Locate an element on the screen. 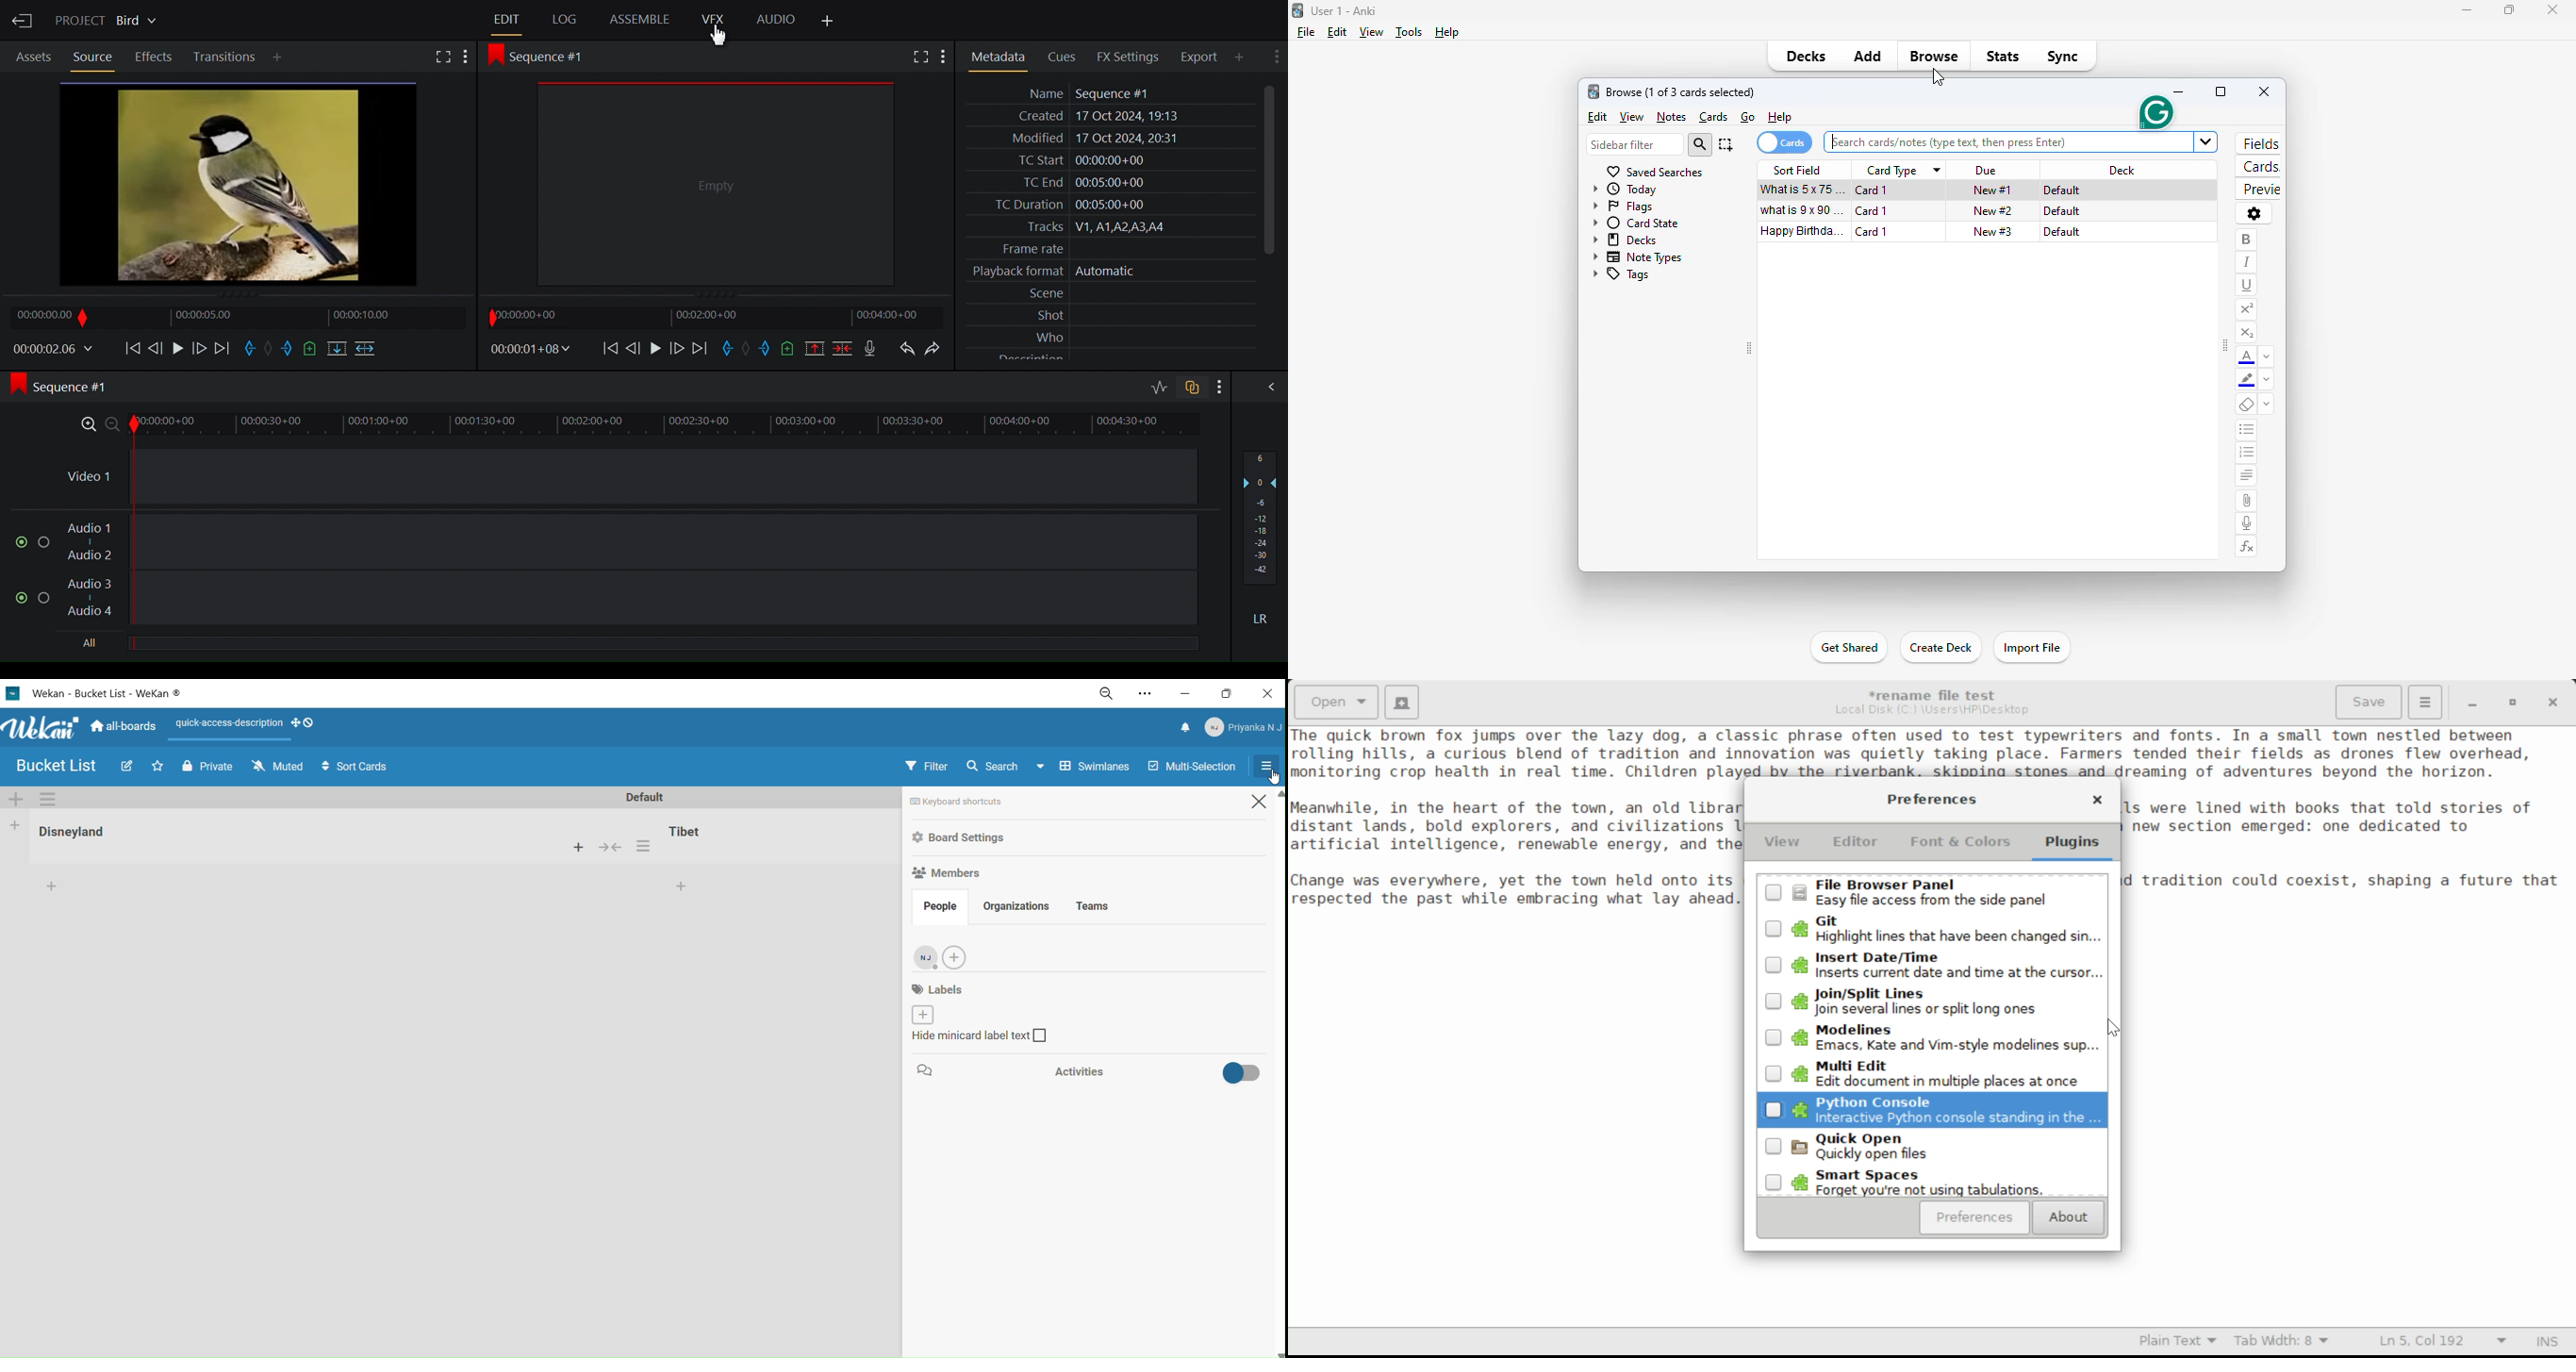 Image resolution: width=2576 pixels, height=1372 pixels. ordered list is located at coordinates (2246, 453).